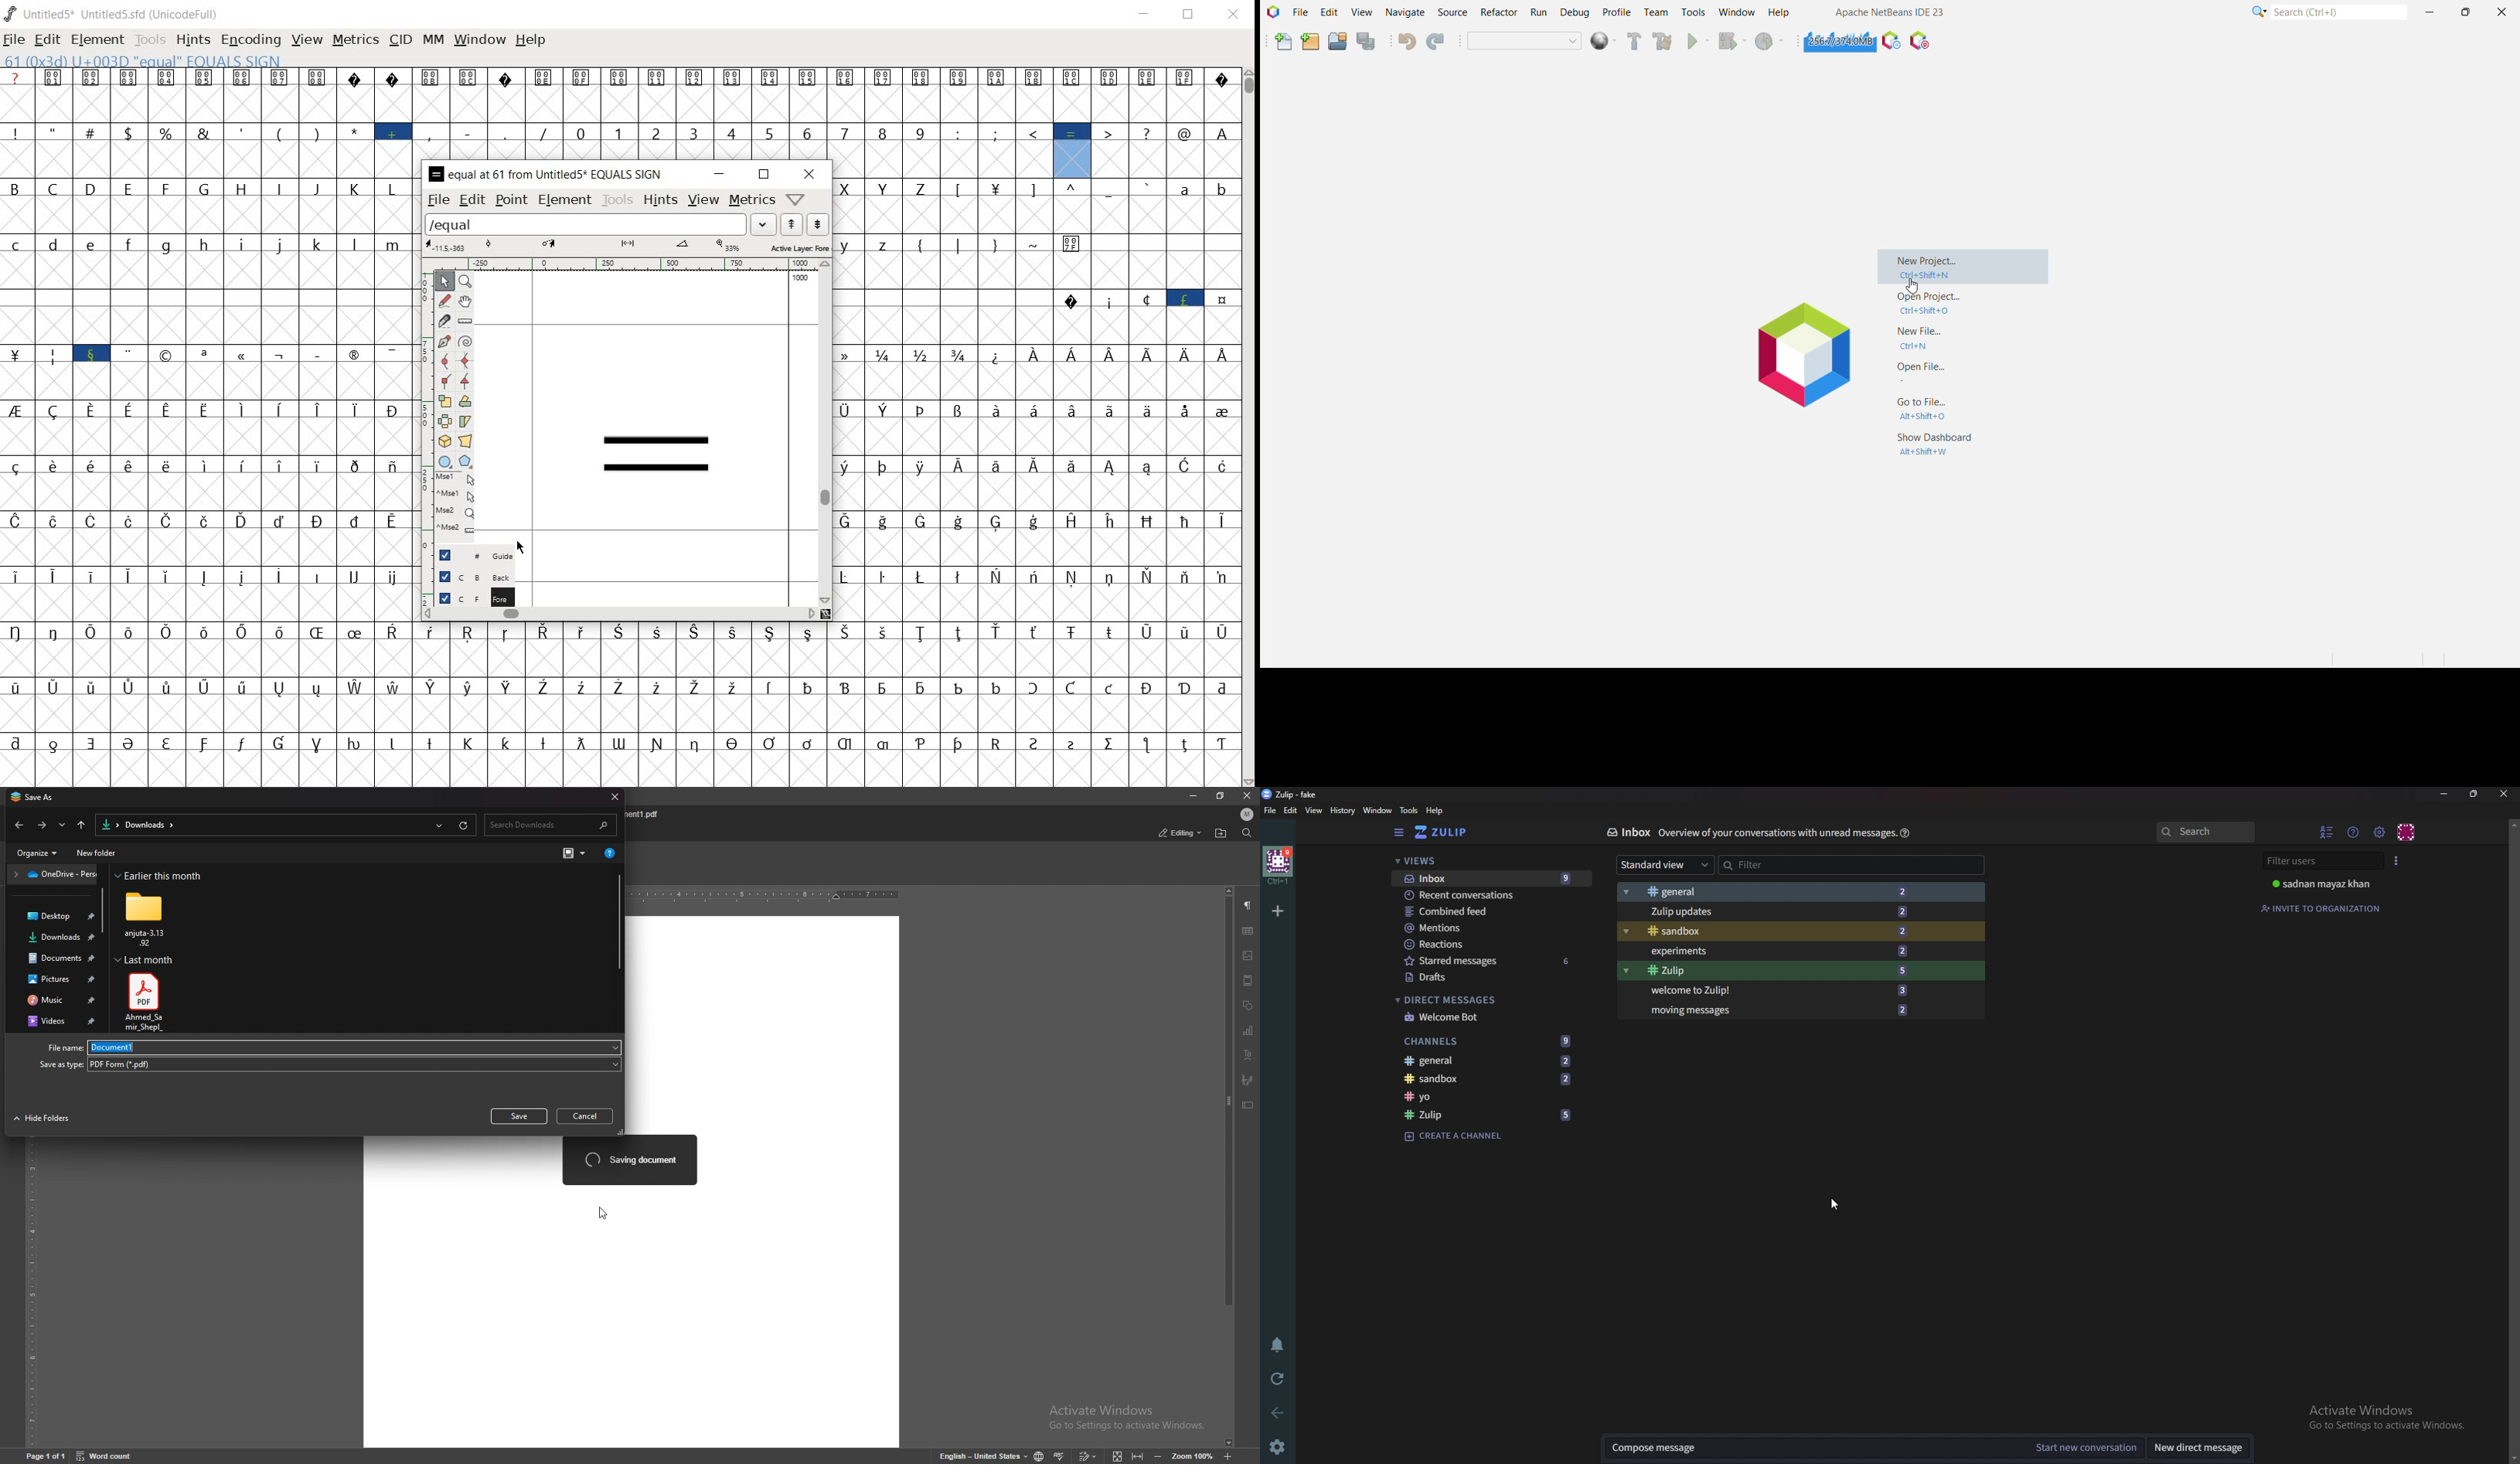  I want to click on recents, so click(63, 825).